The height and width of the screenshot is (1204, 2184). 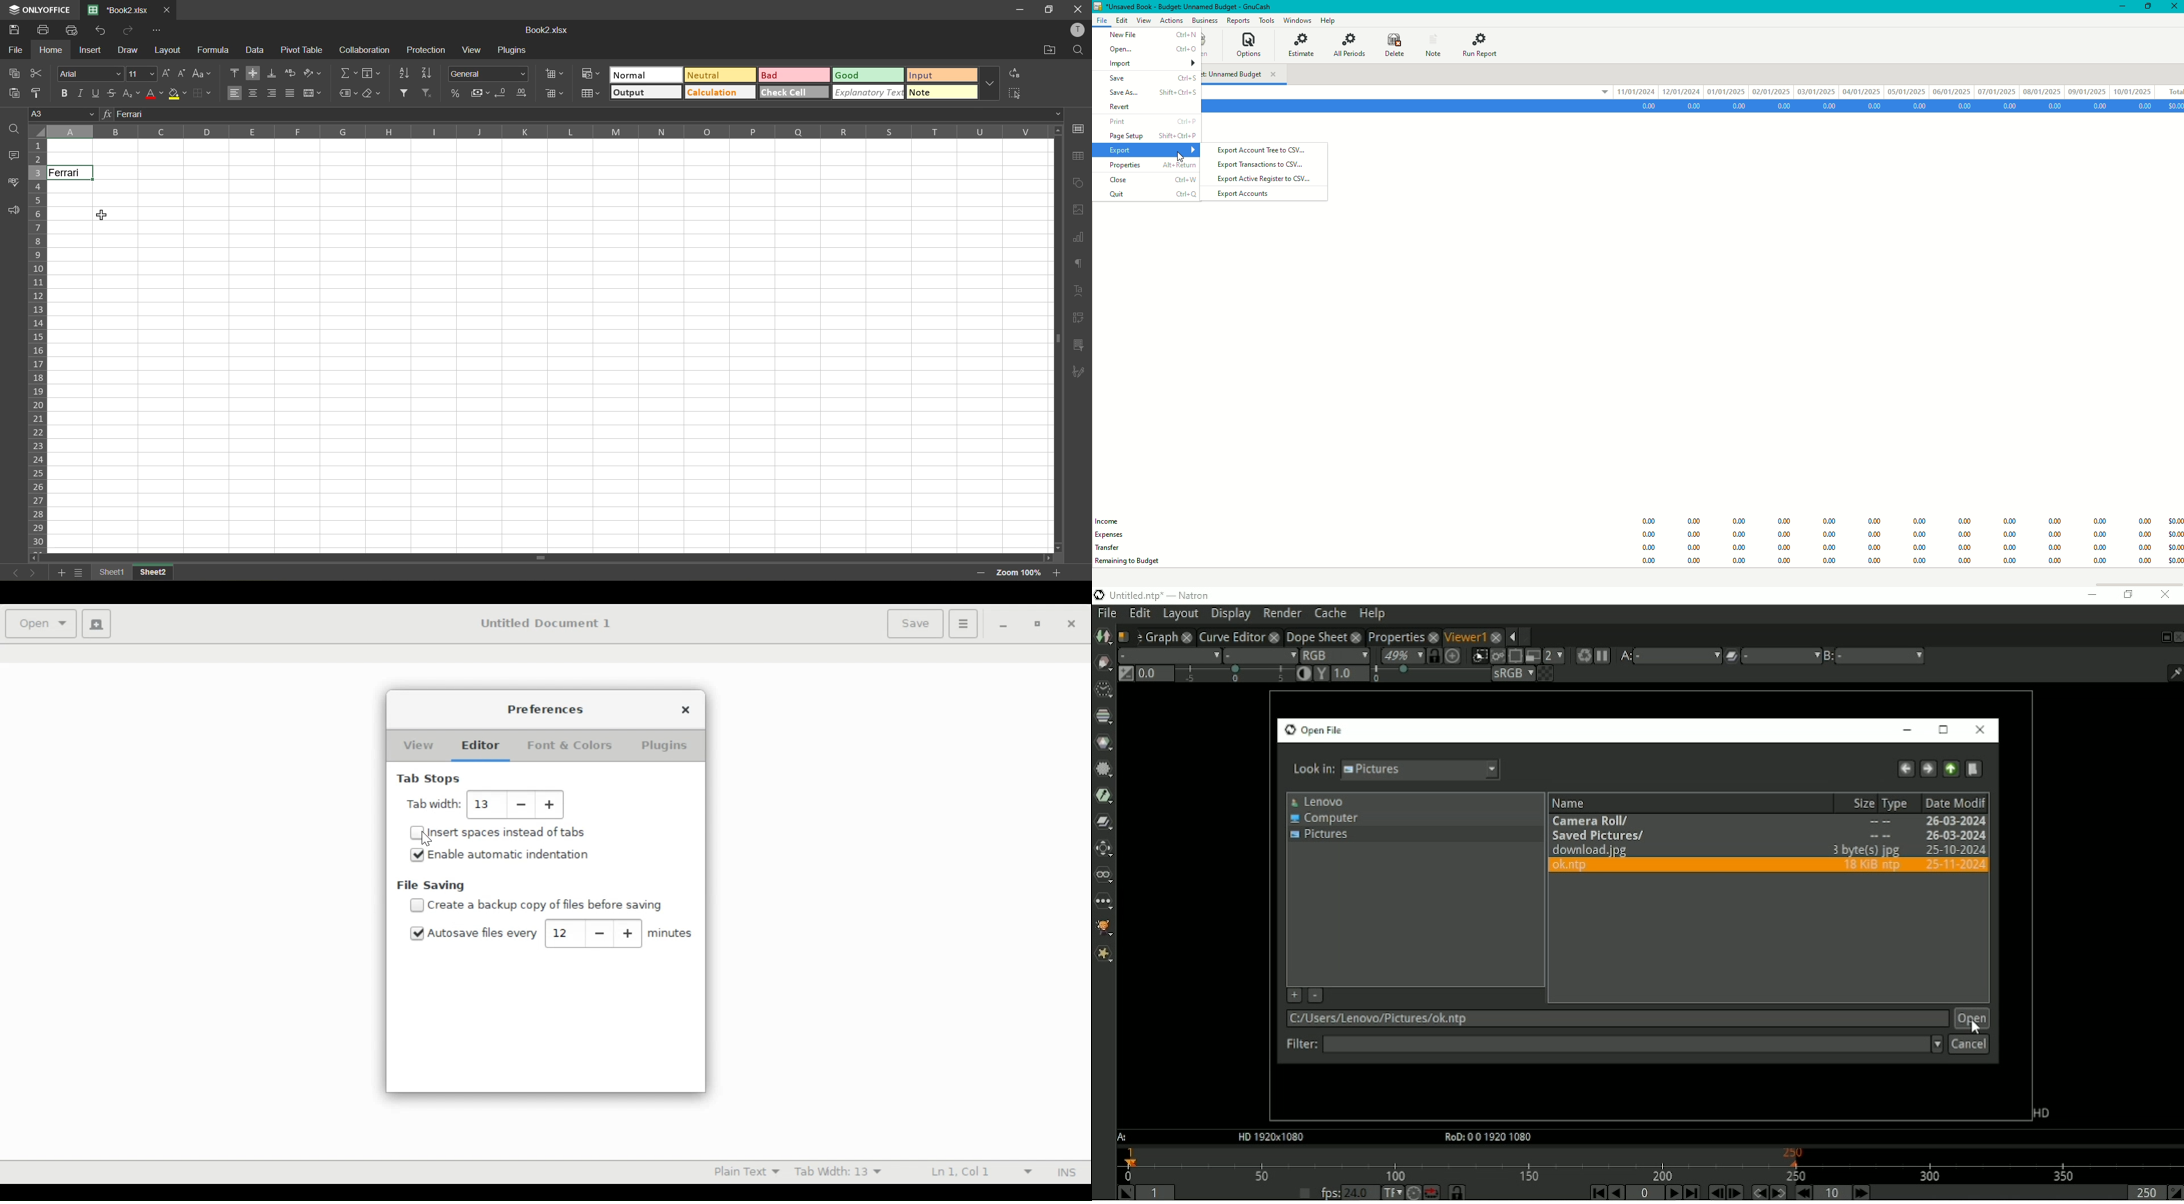 I want to click on named ranges, so click(x=349, y=94).